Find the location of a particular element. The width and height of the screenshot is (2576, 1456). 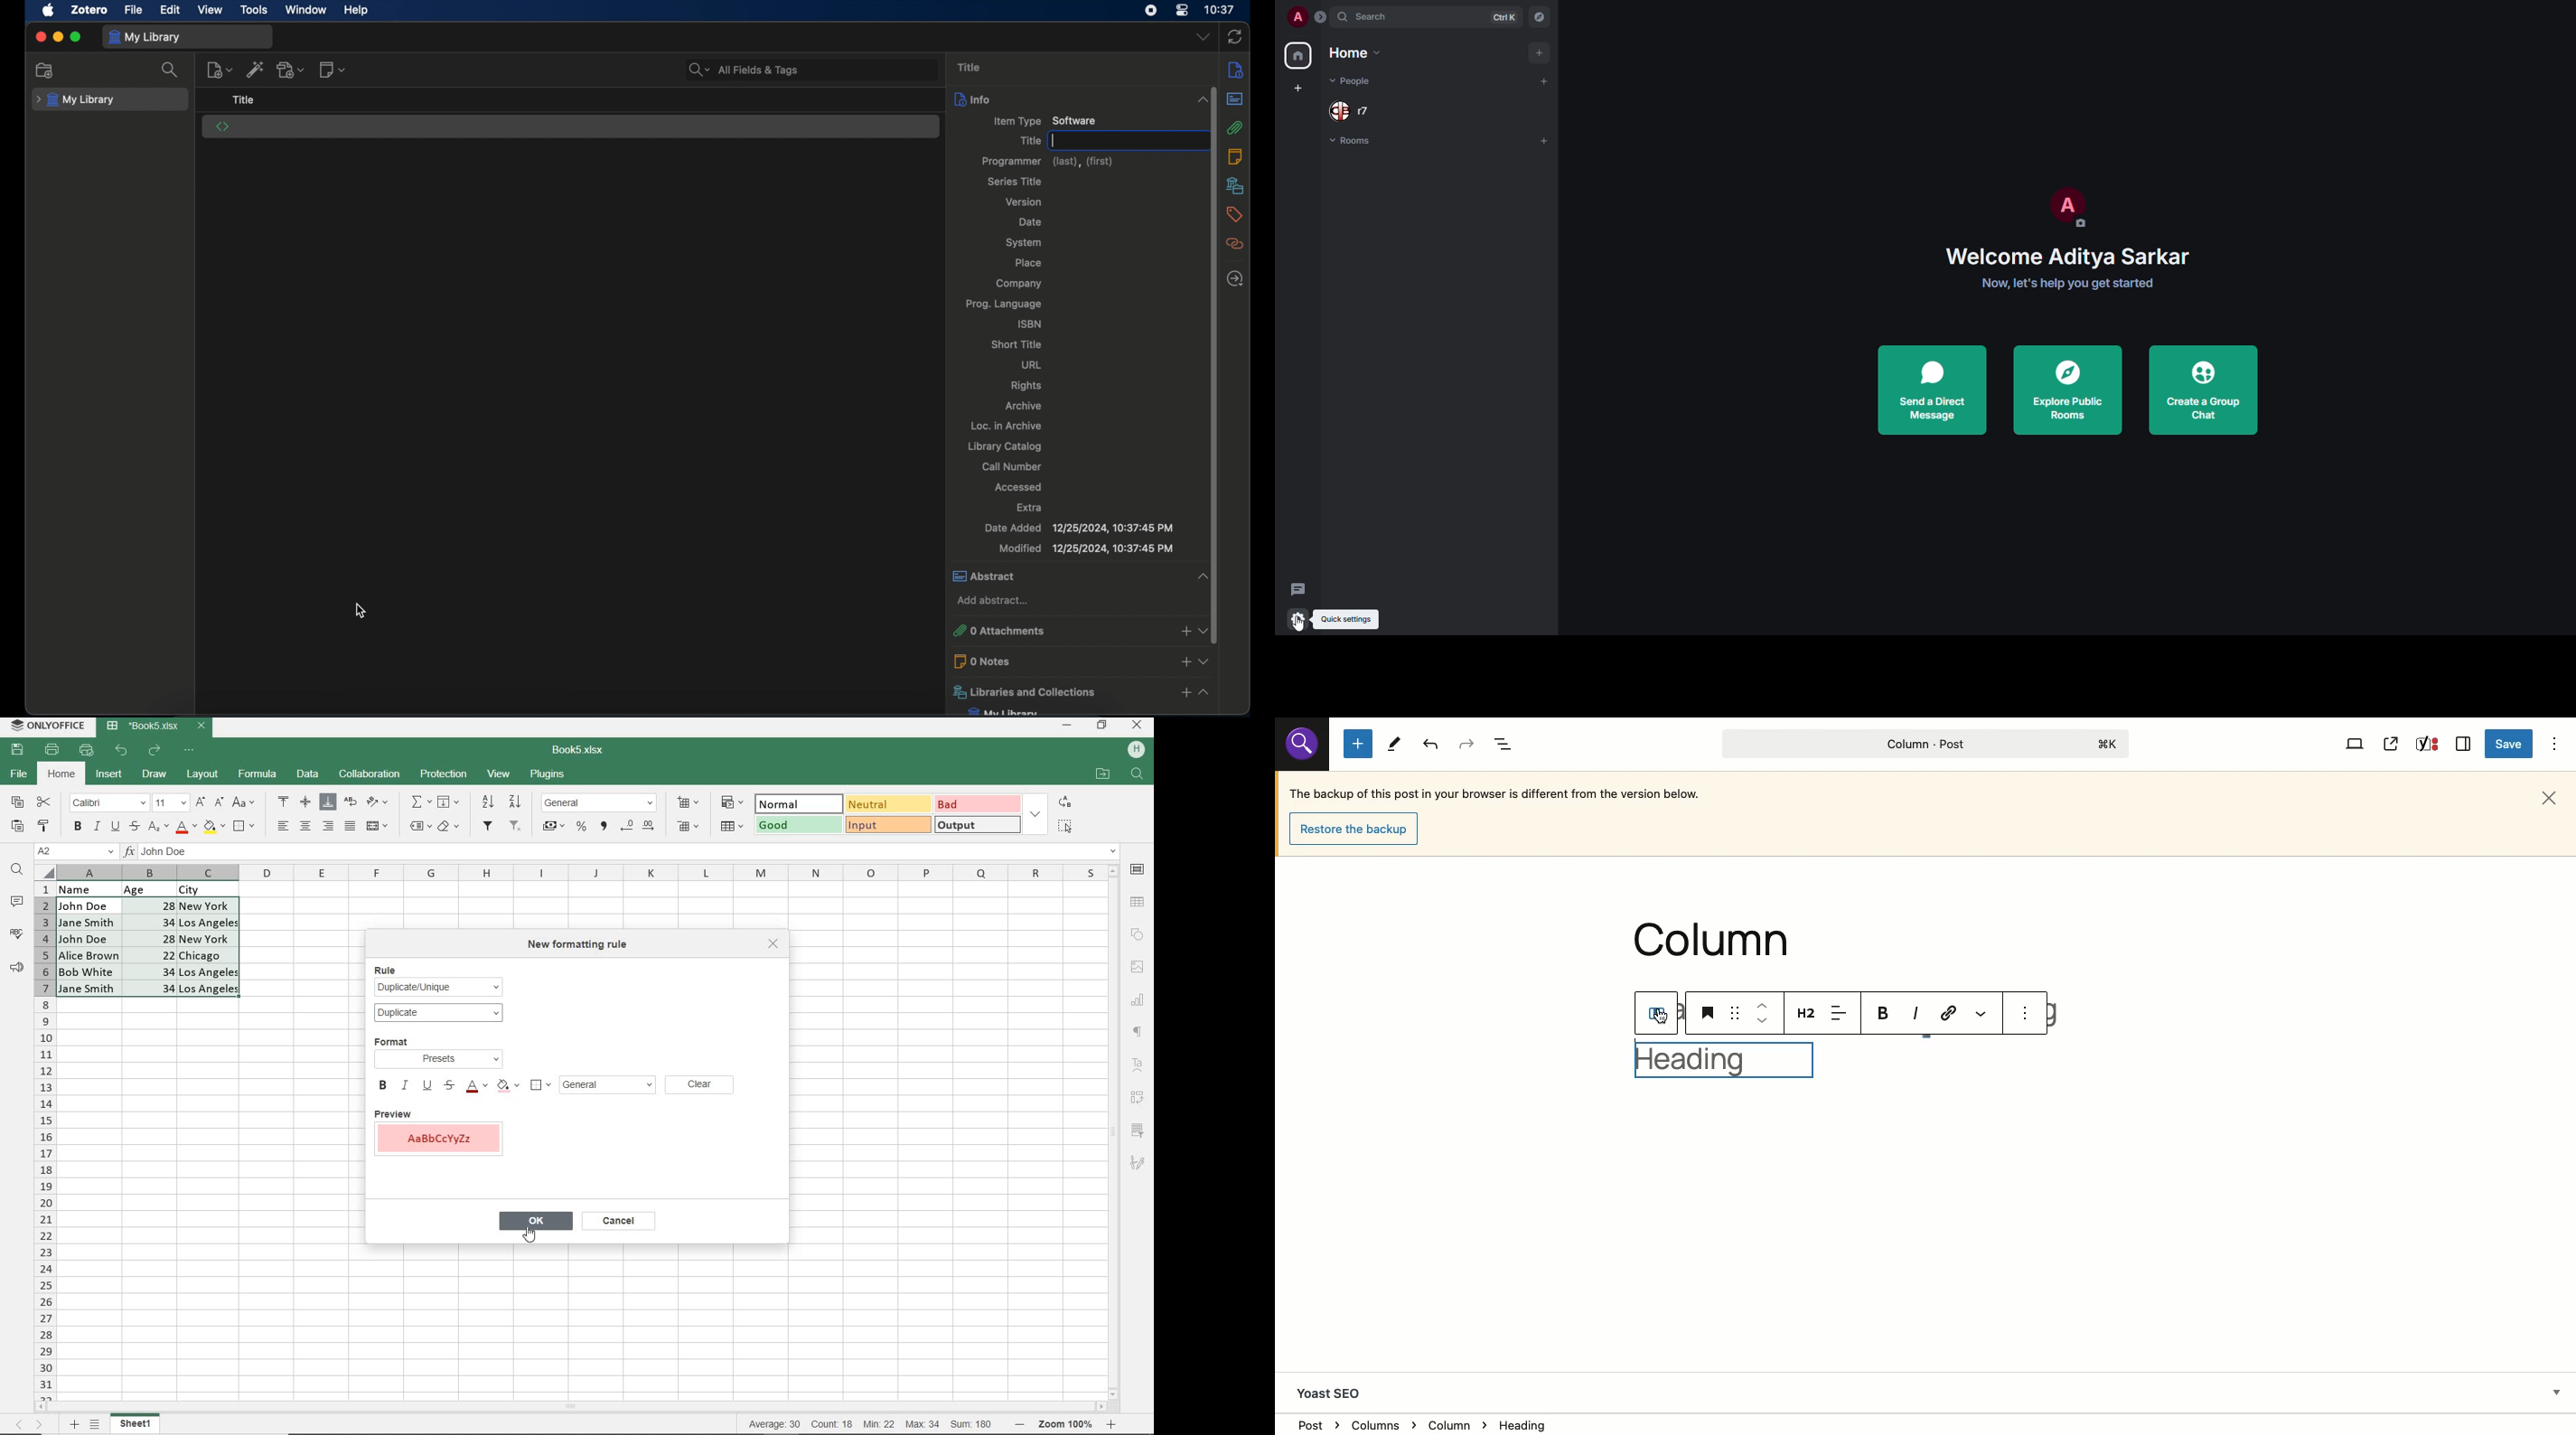

call number is located at coordinates (1012, 466).